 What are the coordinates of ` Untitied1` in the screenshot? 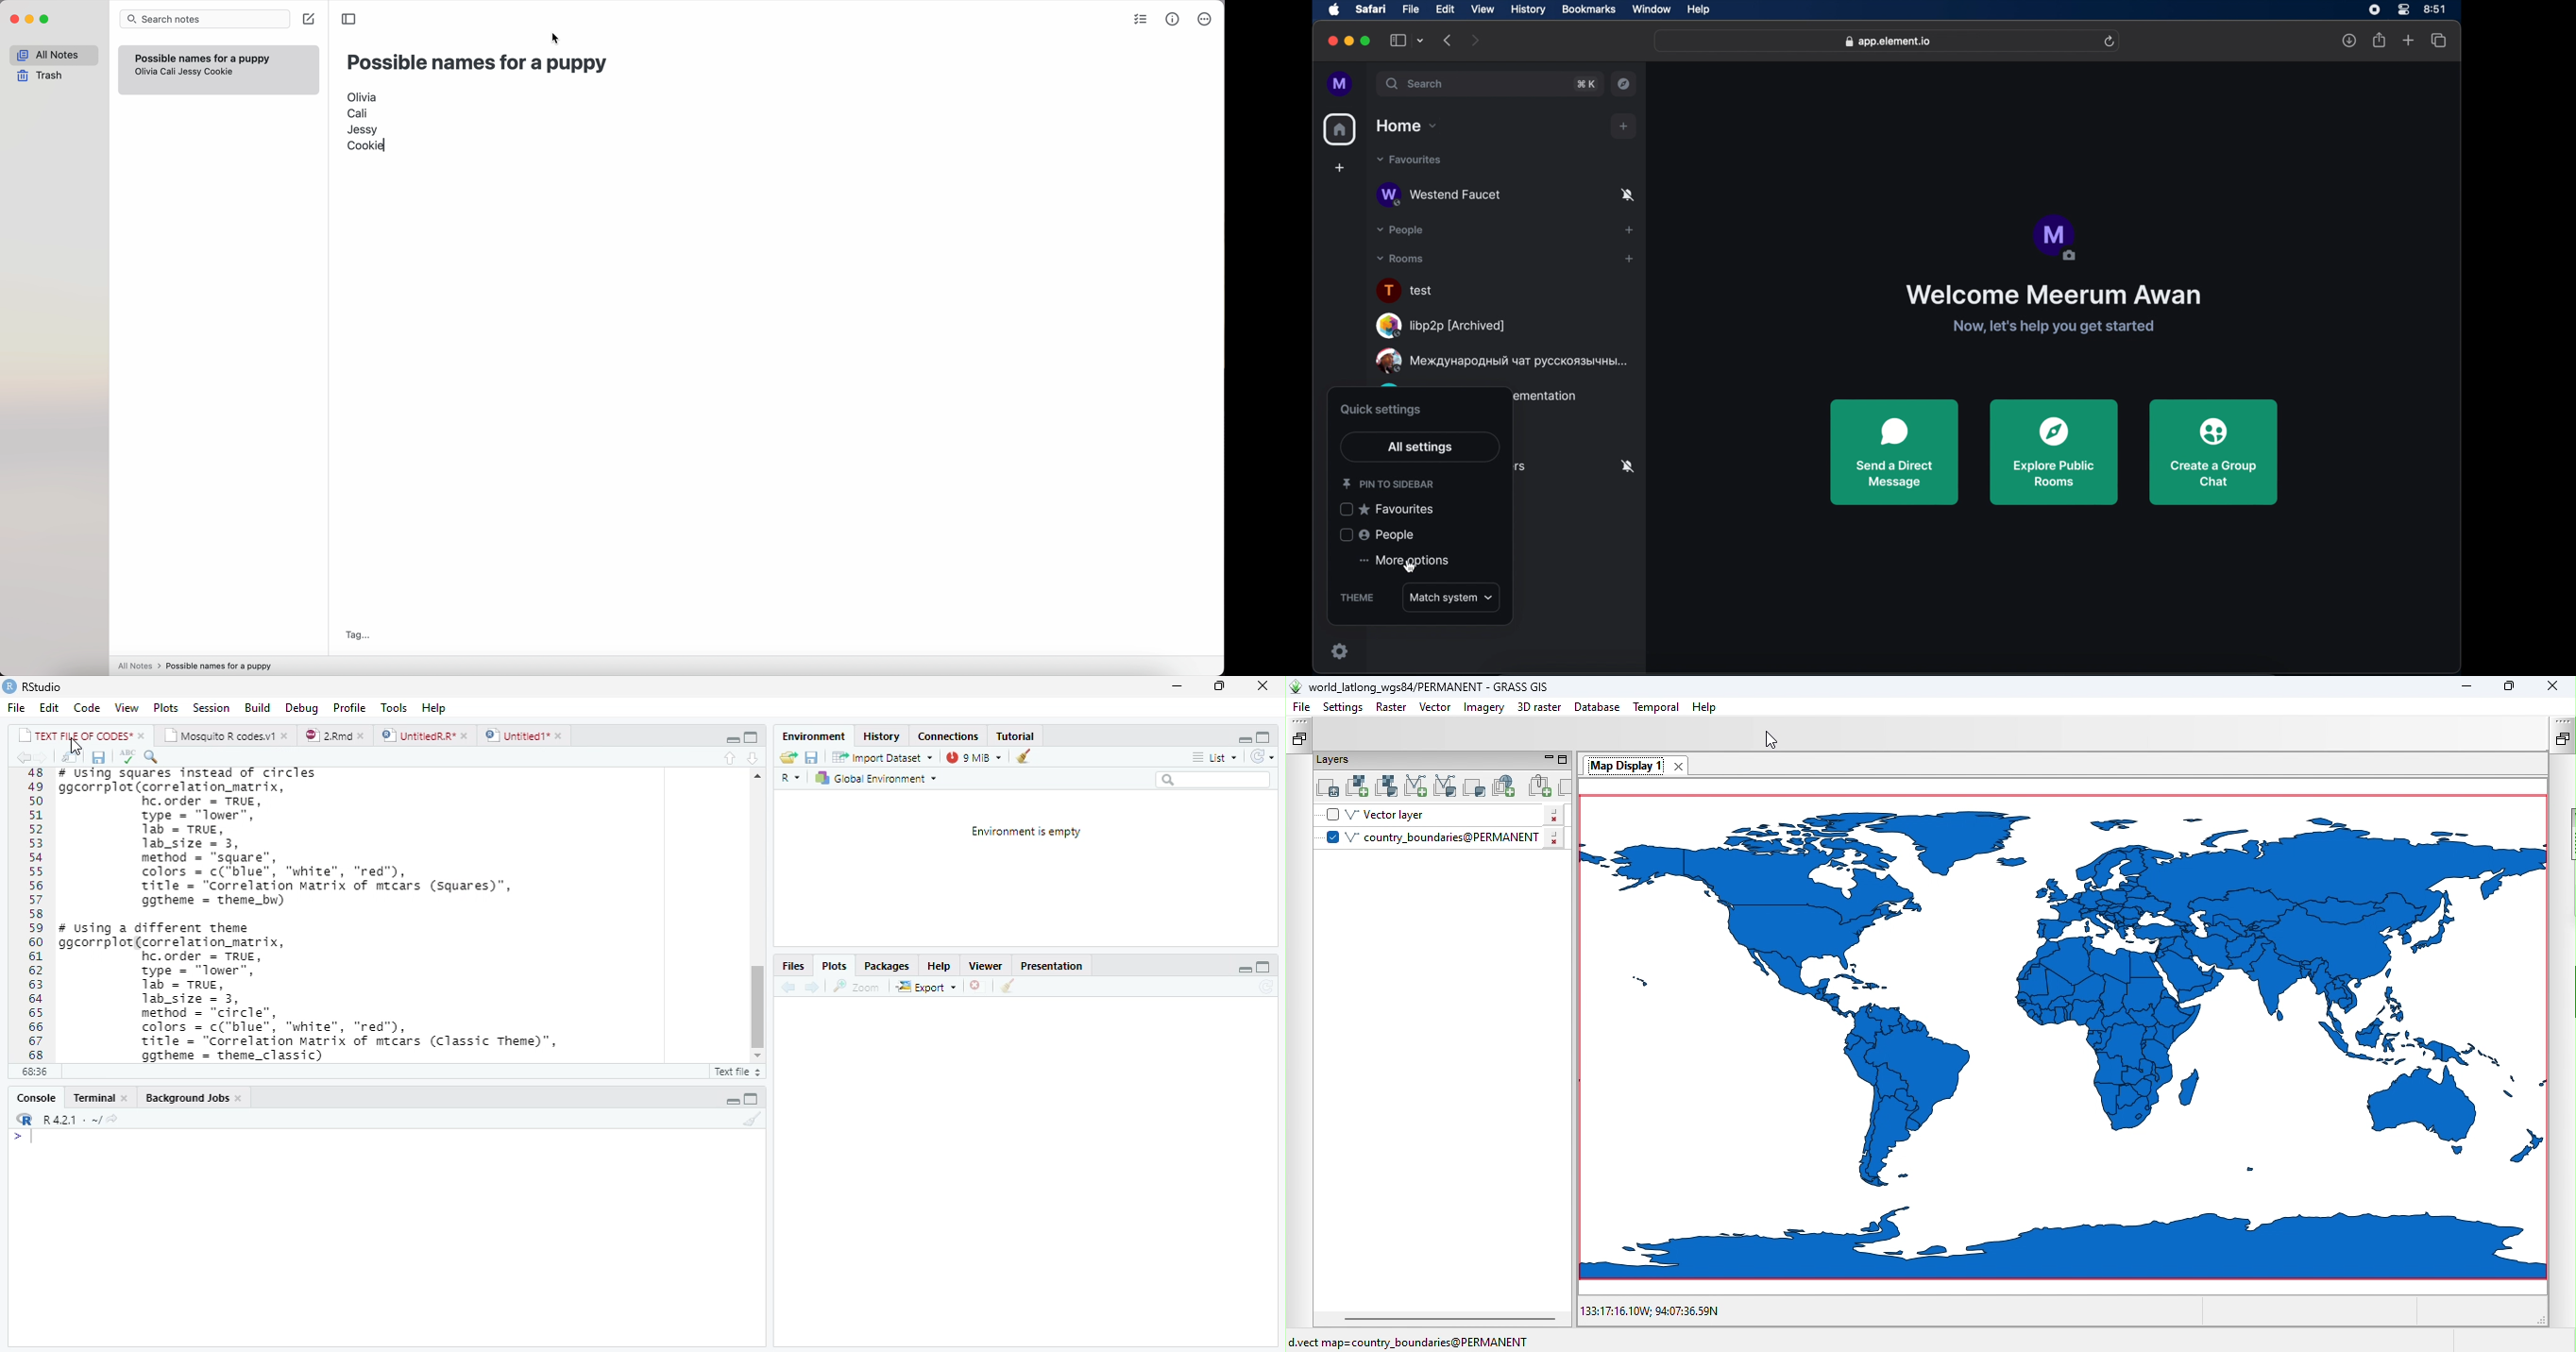 It's located at (524, 735).